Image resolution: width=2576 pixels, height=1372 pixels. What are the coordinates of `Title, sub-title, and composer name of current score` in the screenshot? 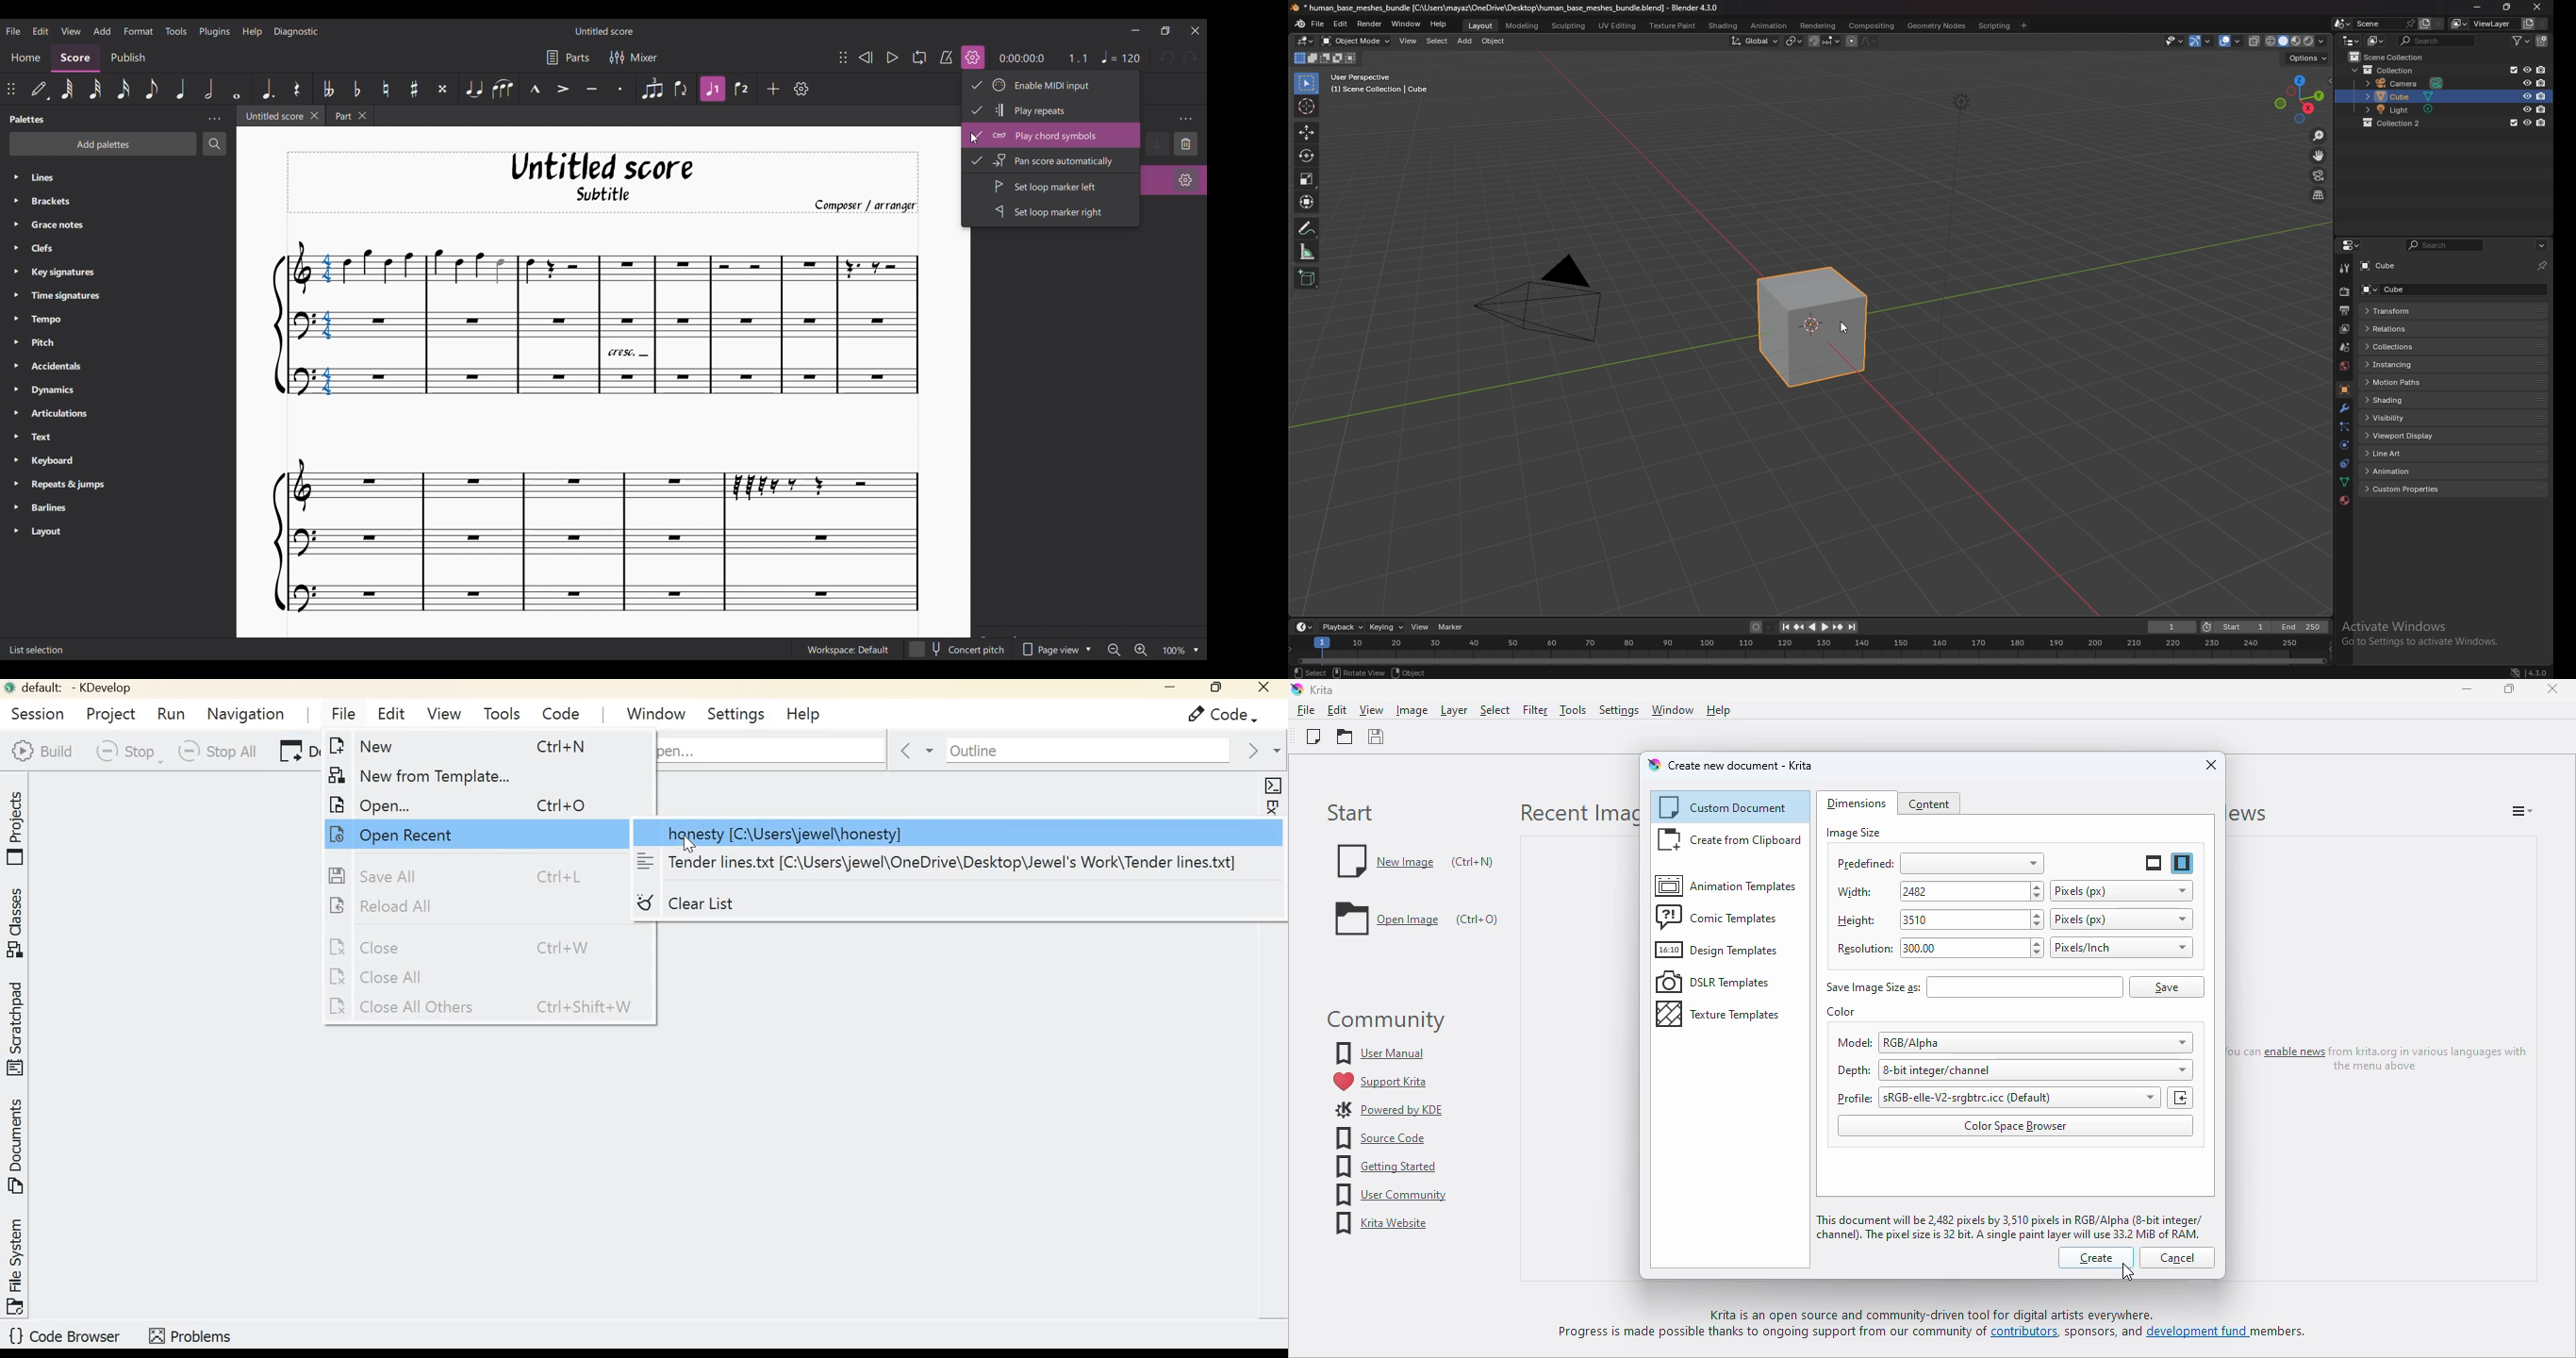 It's located at (603, 182).